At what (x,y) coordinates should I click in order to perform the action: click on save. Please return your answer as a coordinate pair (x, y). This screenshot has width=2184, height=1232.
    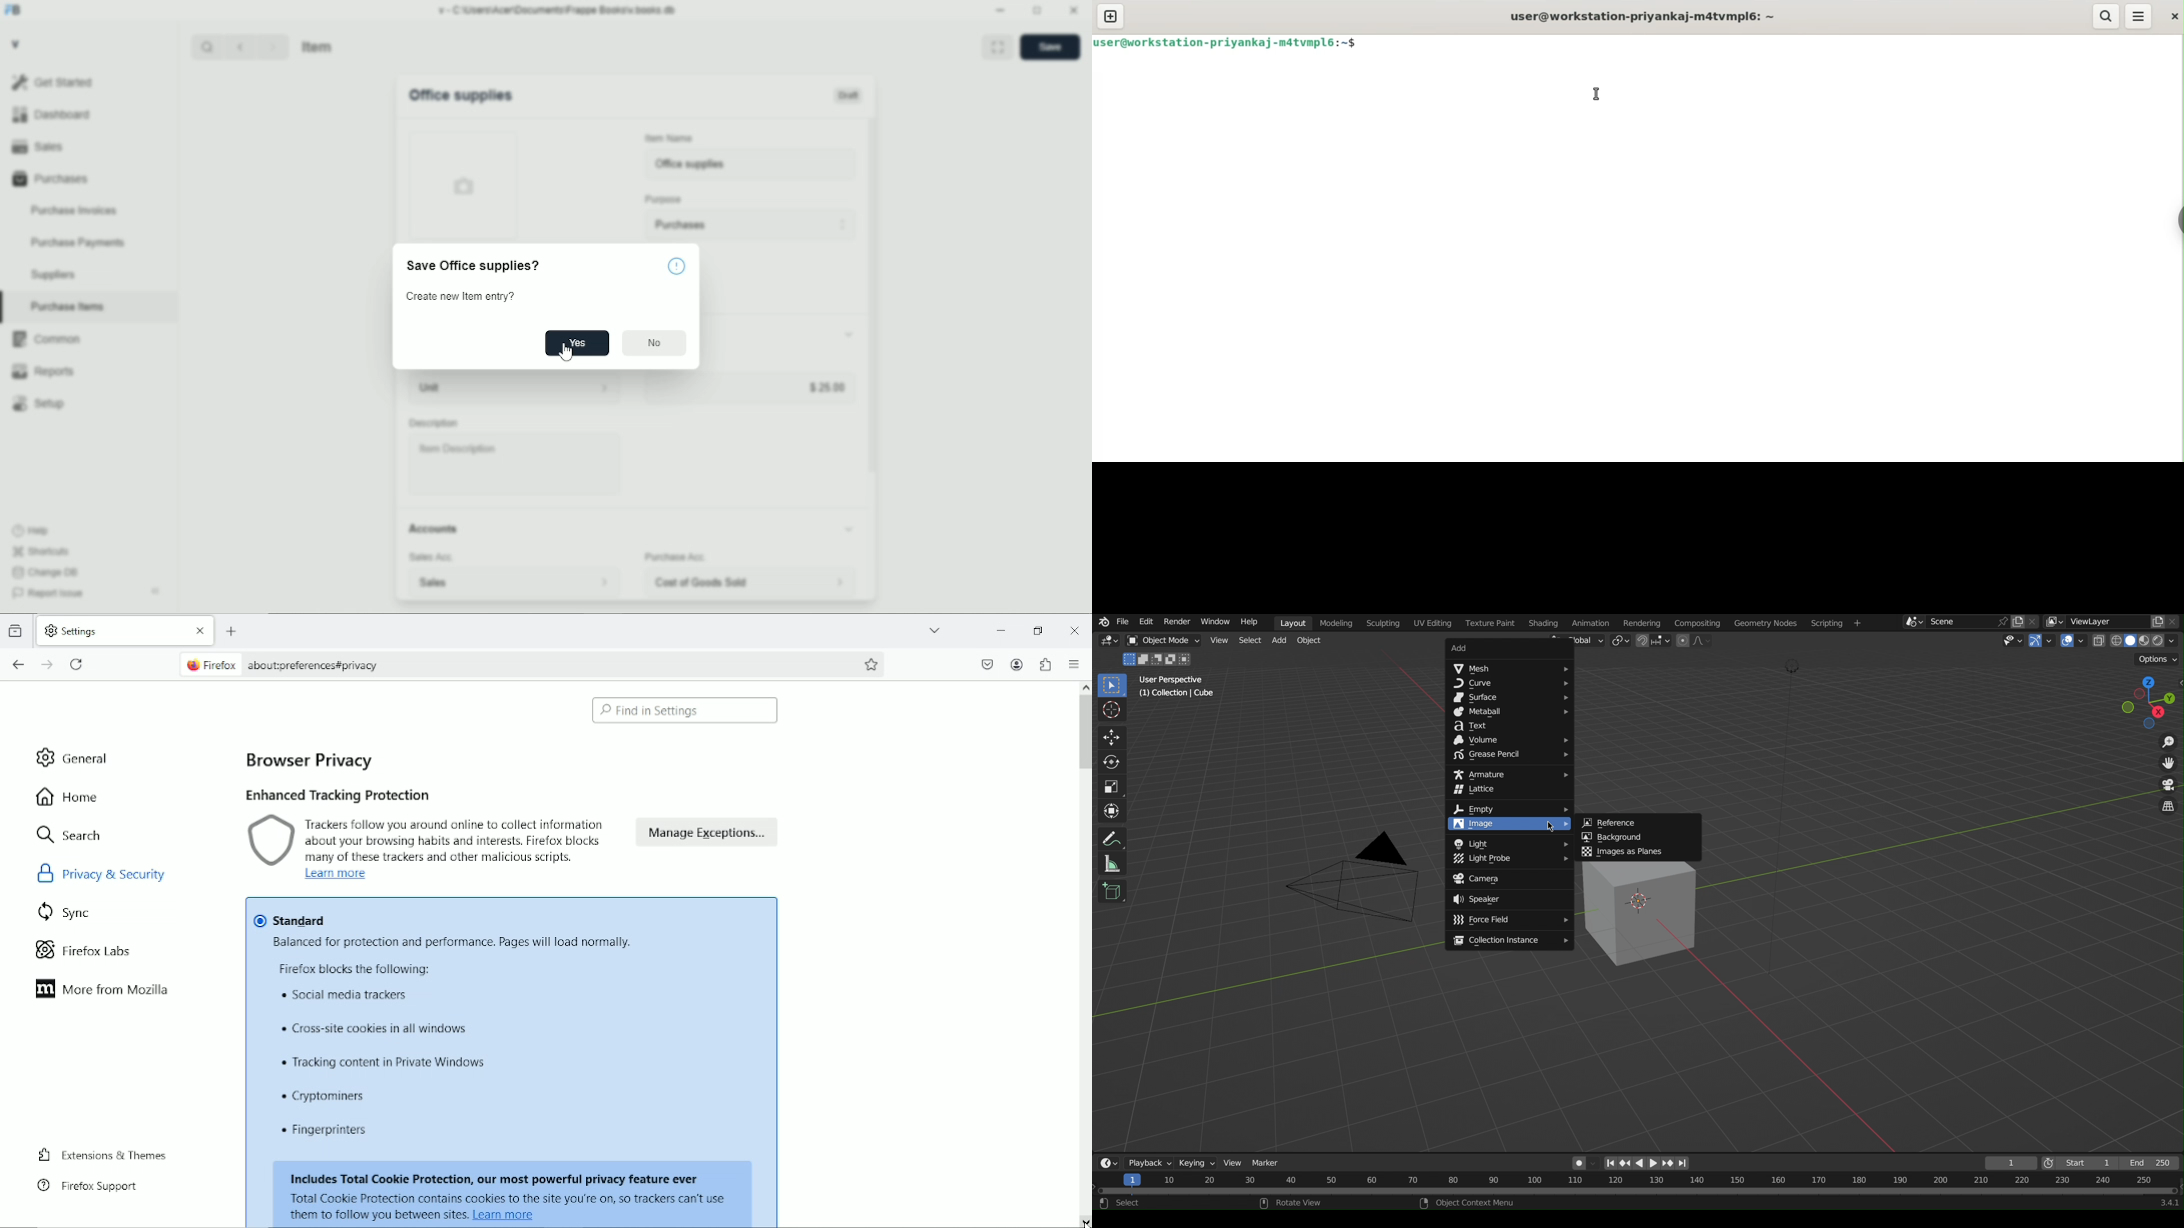
    Looking at the image, I should click on (1051, 47).